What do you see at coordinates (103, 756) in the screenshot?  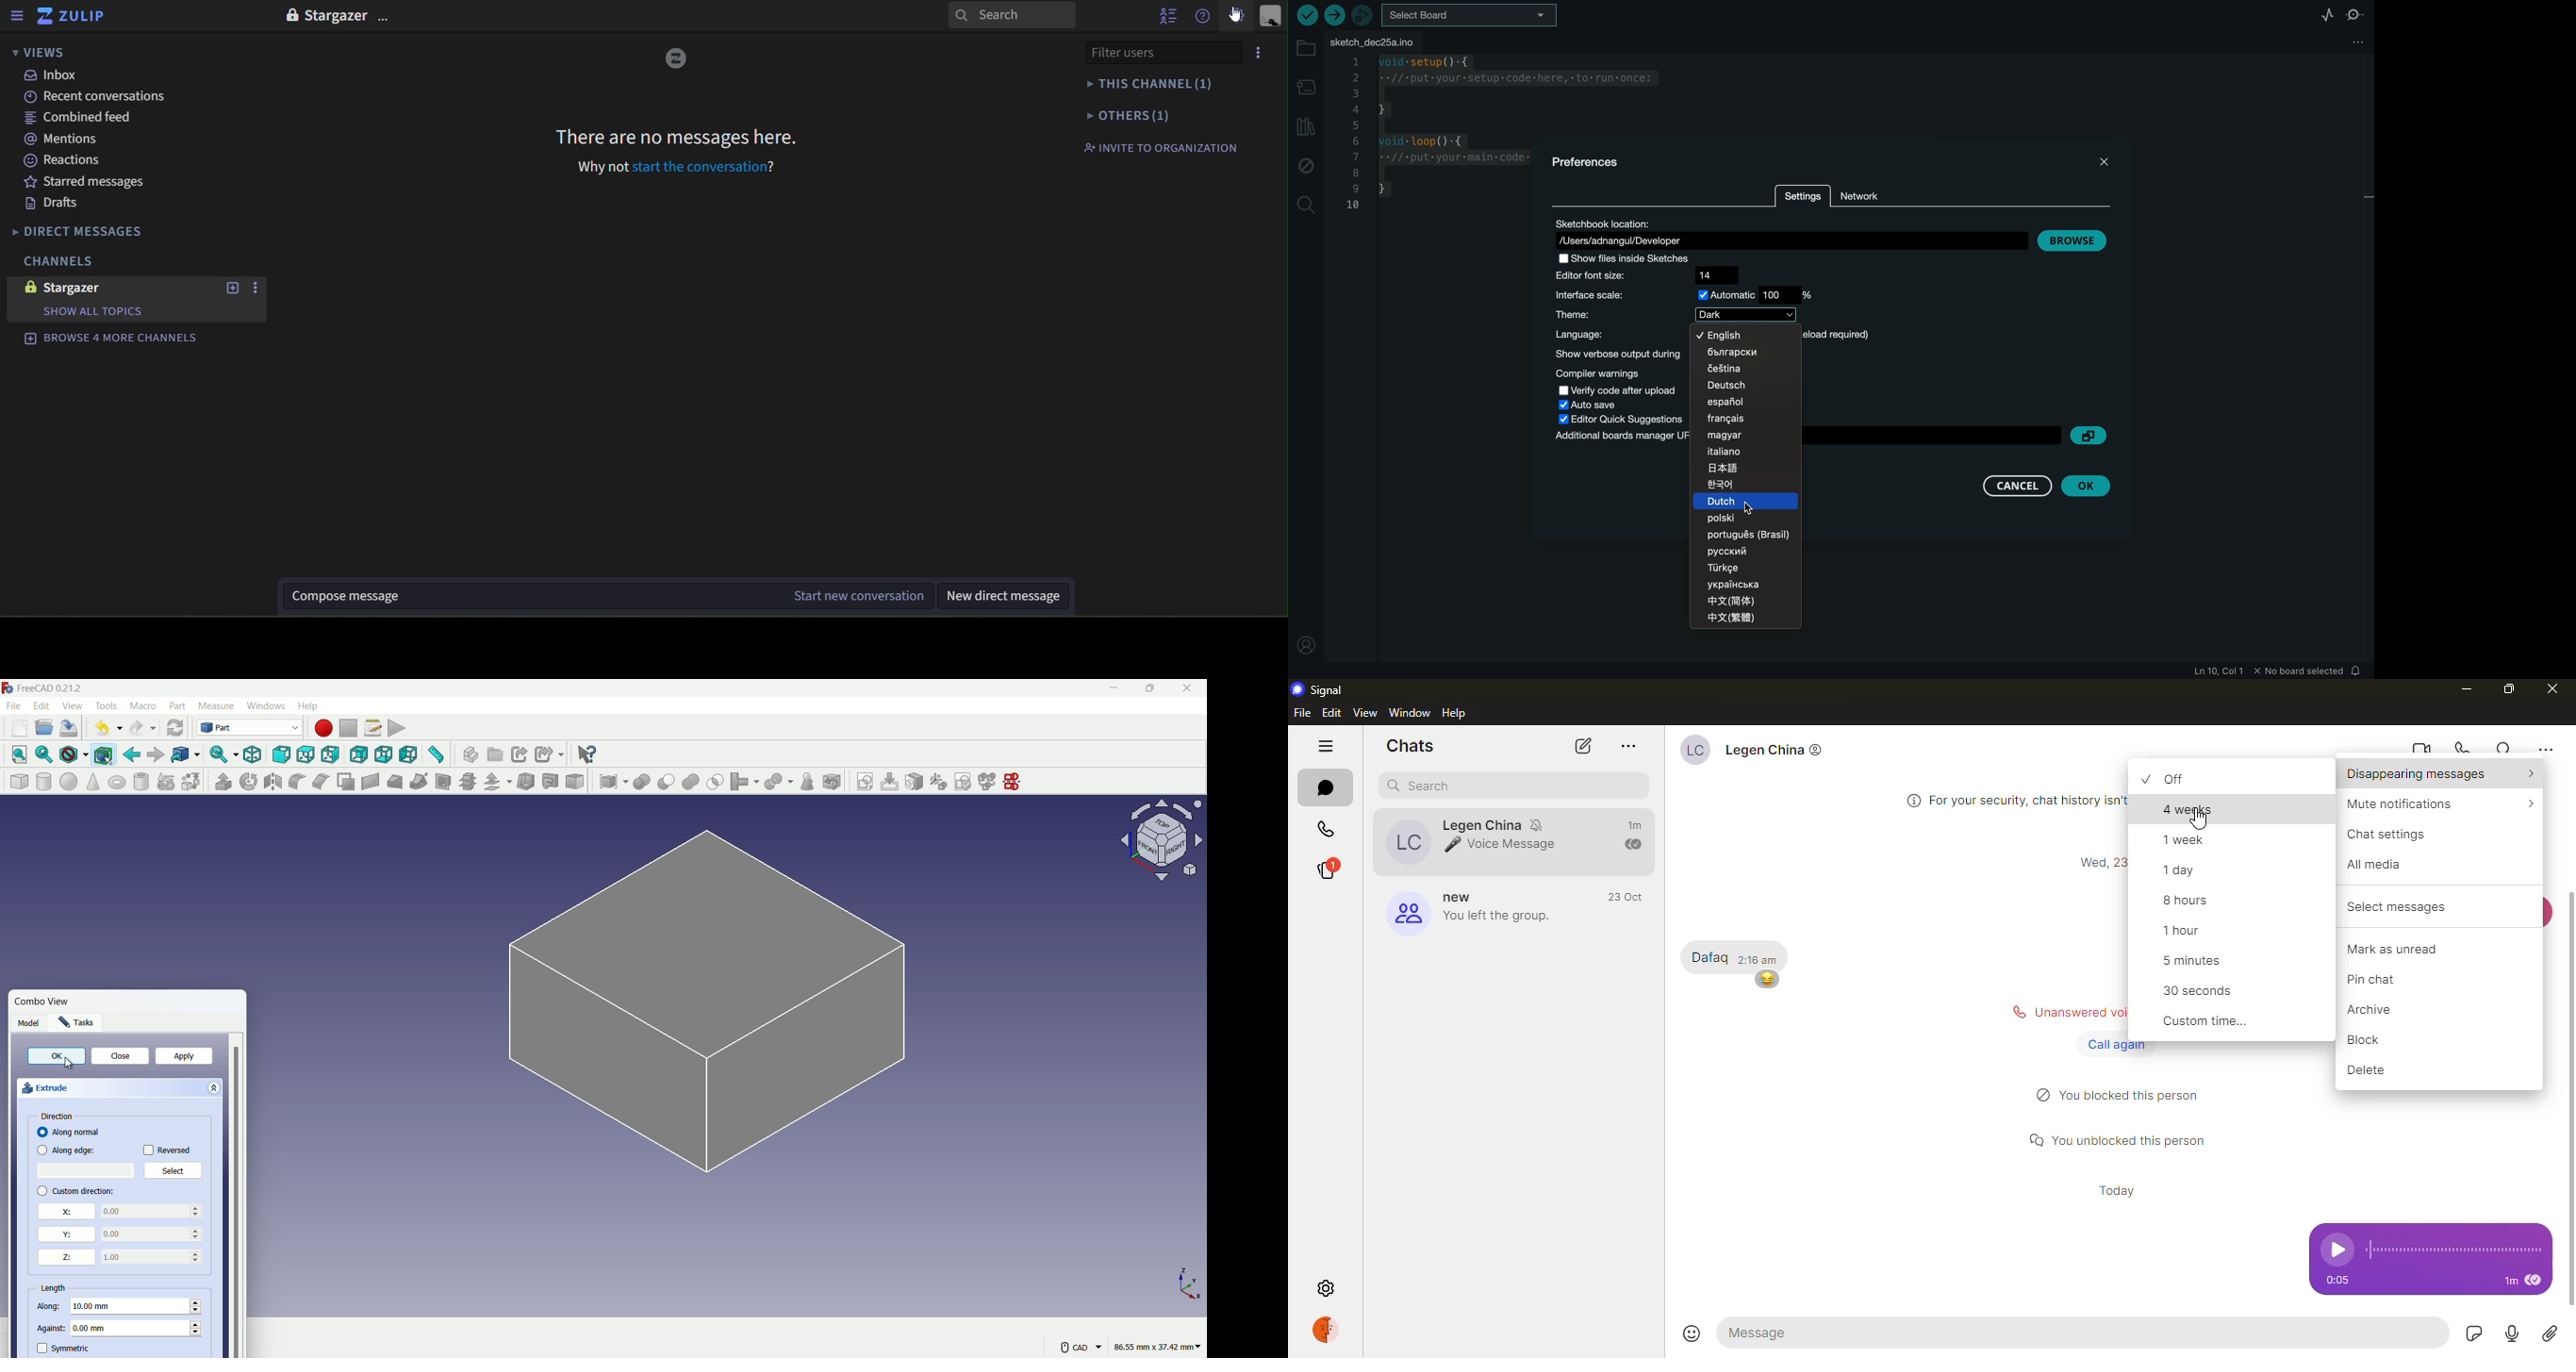 I see `bounding box` at bounding box center [103, 756].